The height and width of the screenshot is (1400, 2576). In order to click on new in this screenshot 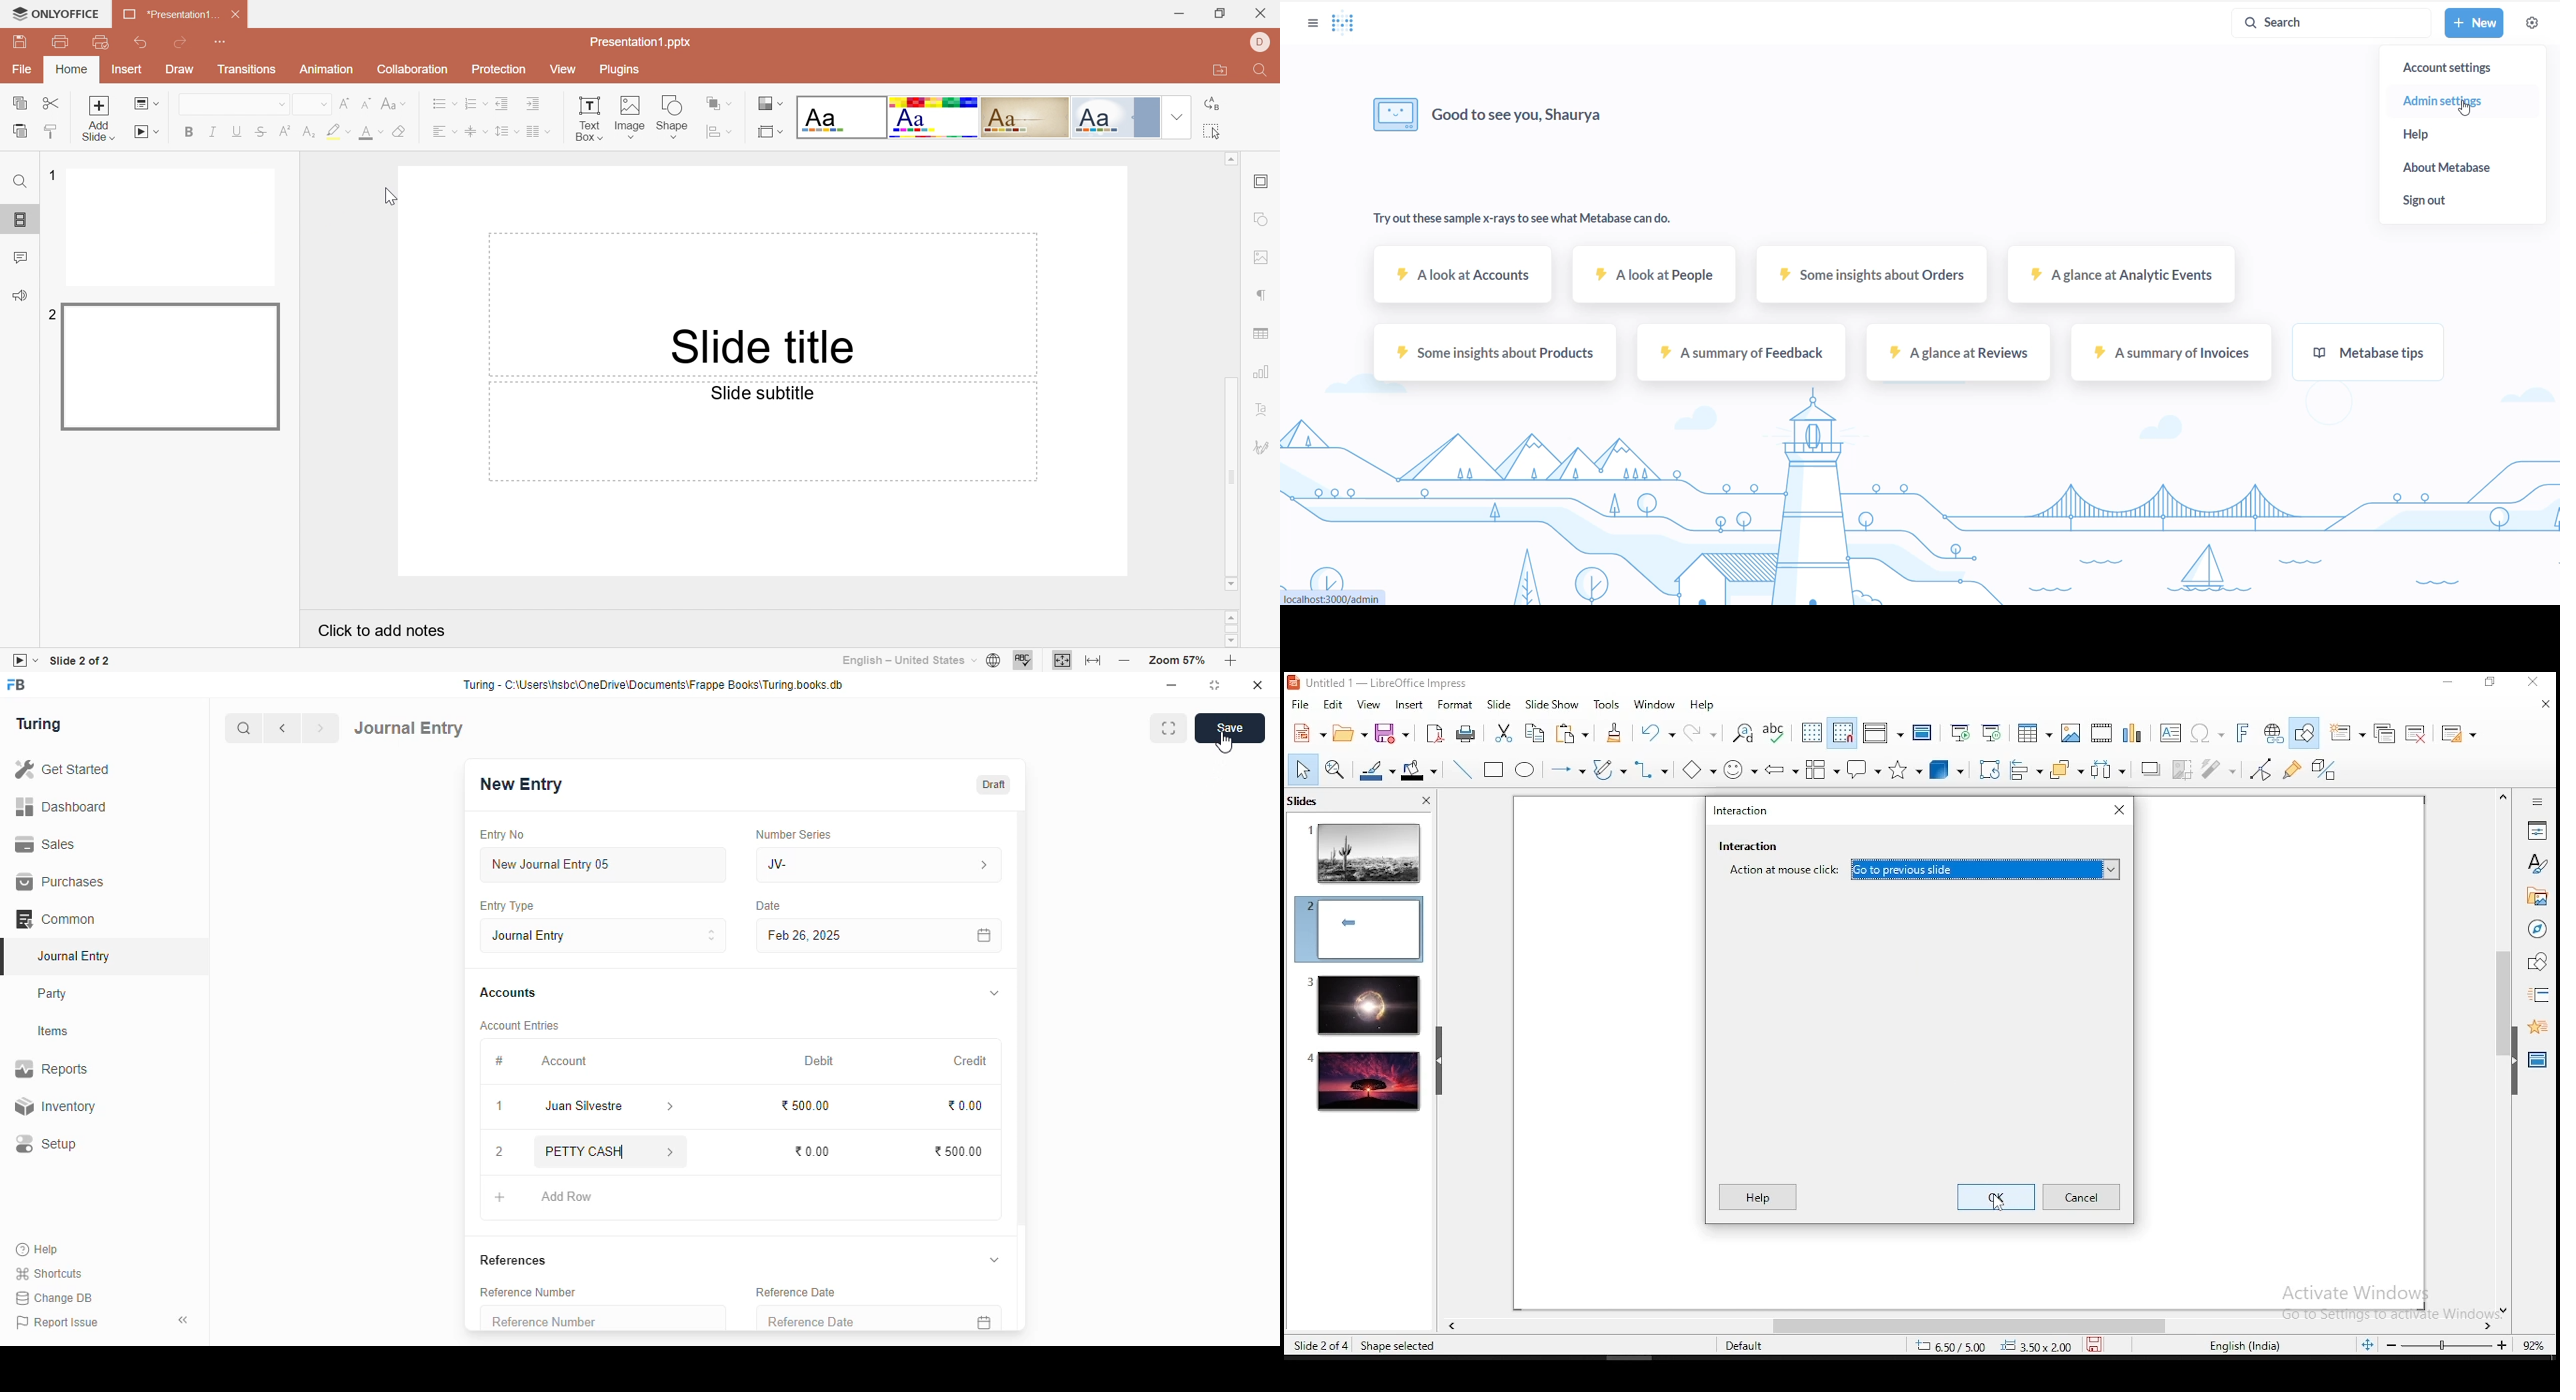, I will do `click(1307, 735)`.